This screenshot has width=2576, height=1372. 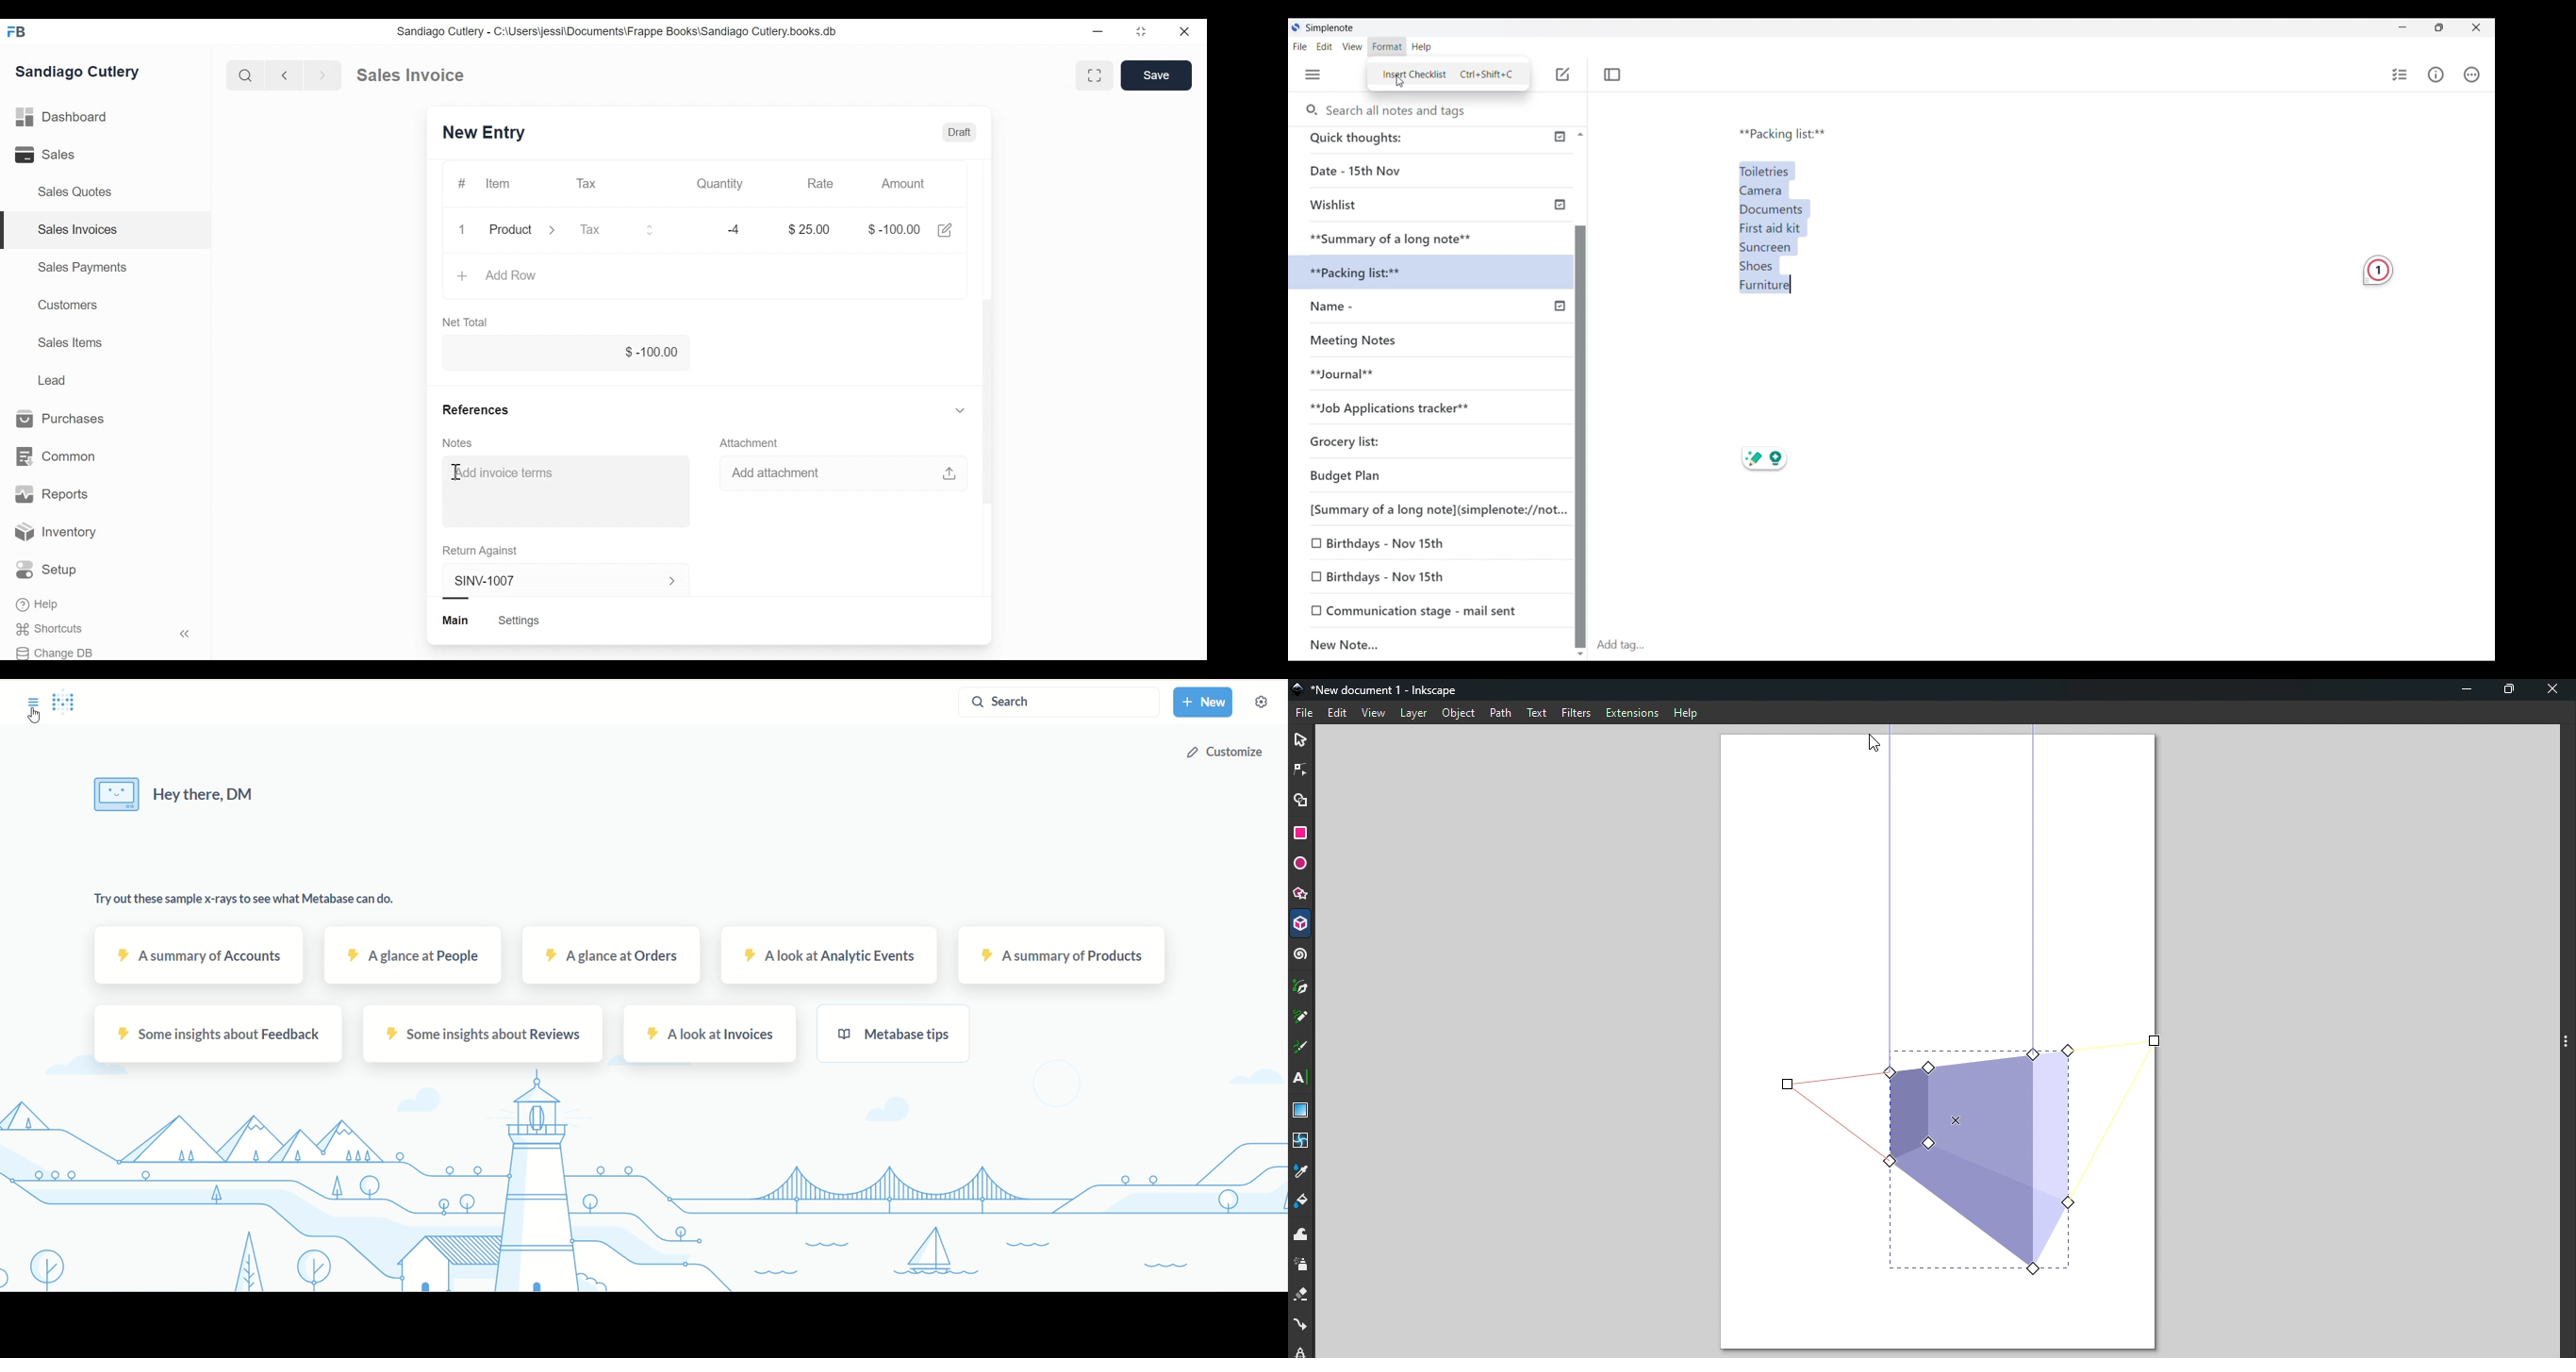 I want to click on Sales Invoices, so click(x=79, y=229).